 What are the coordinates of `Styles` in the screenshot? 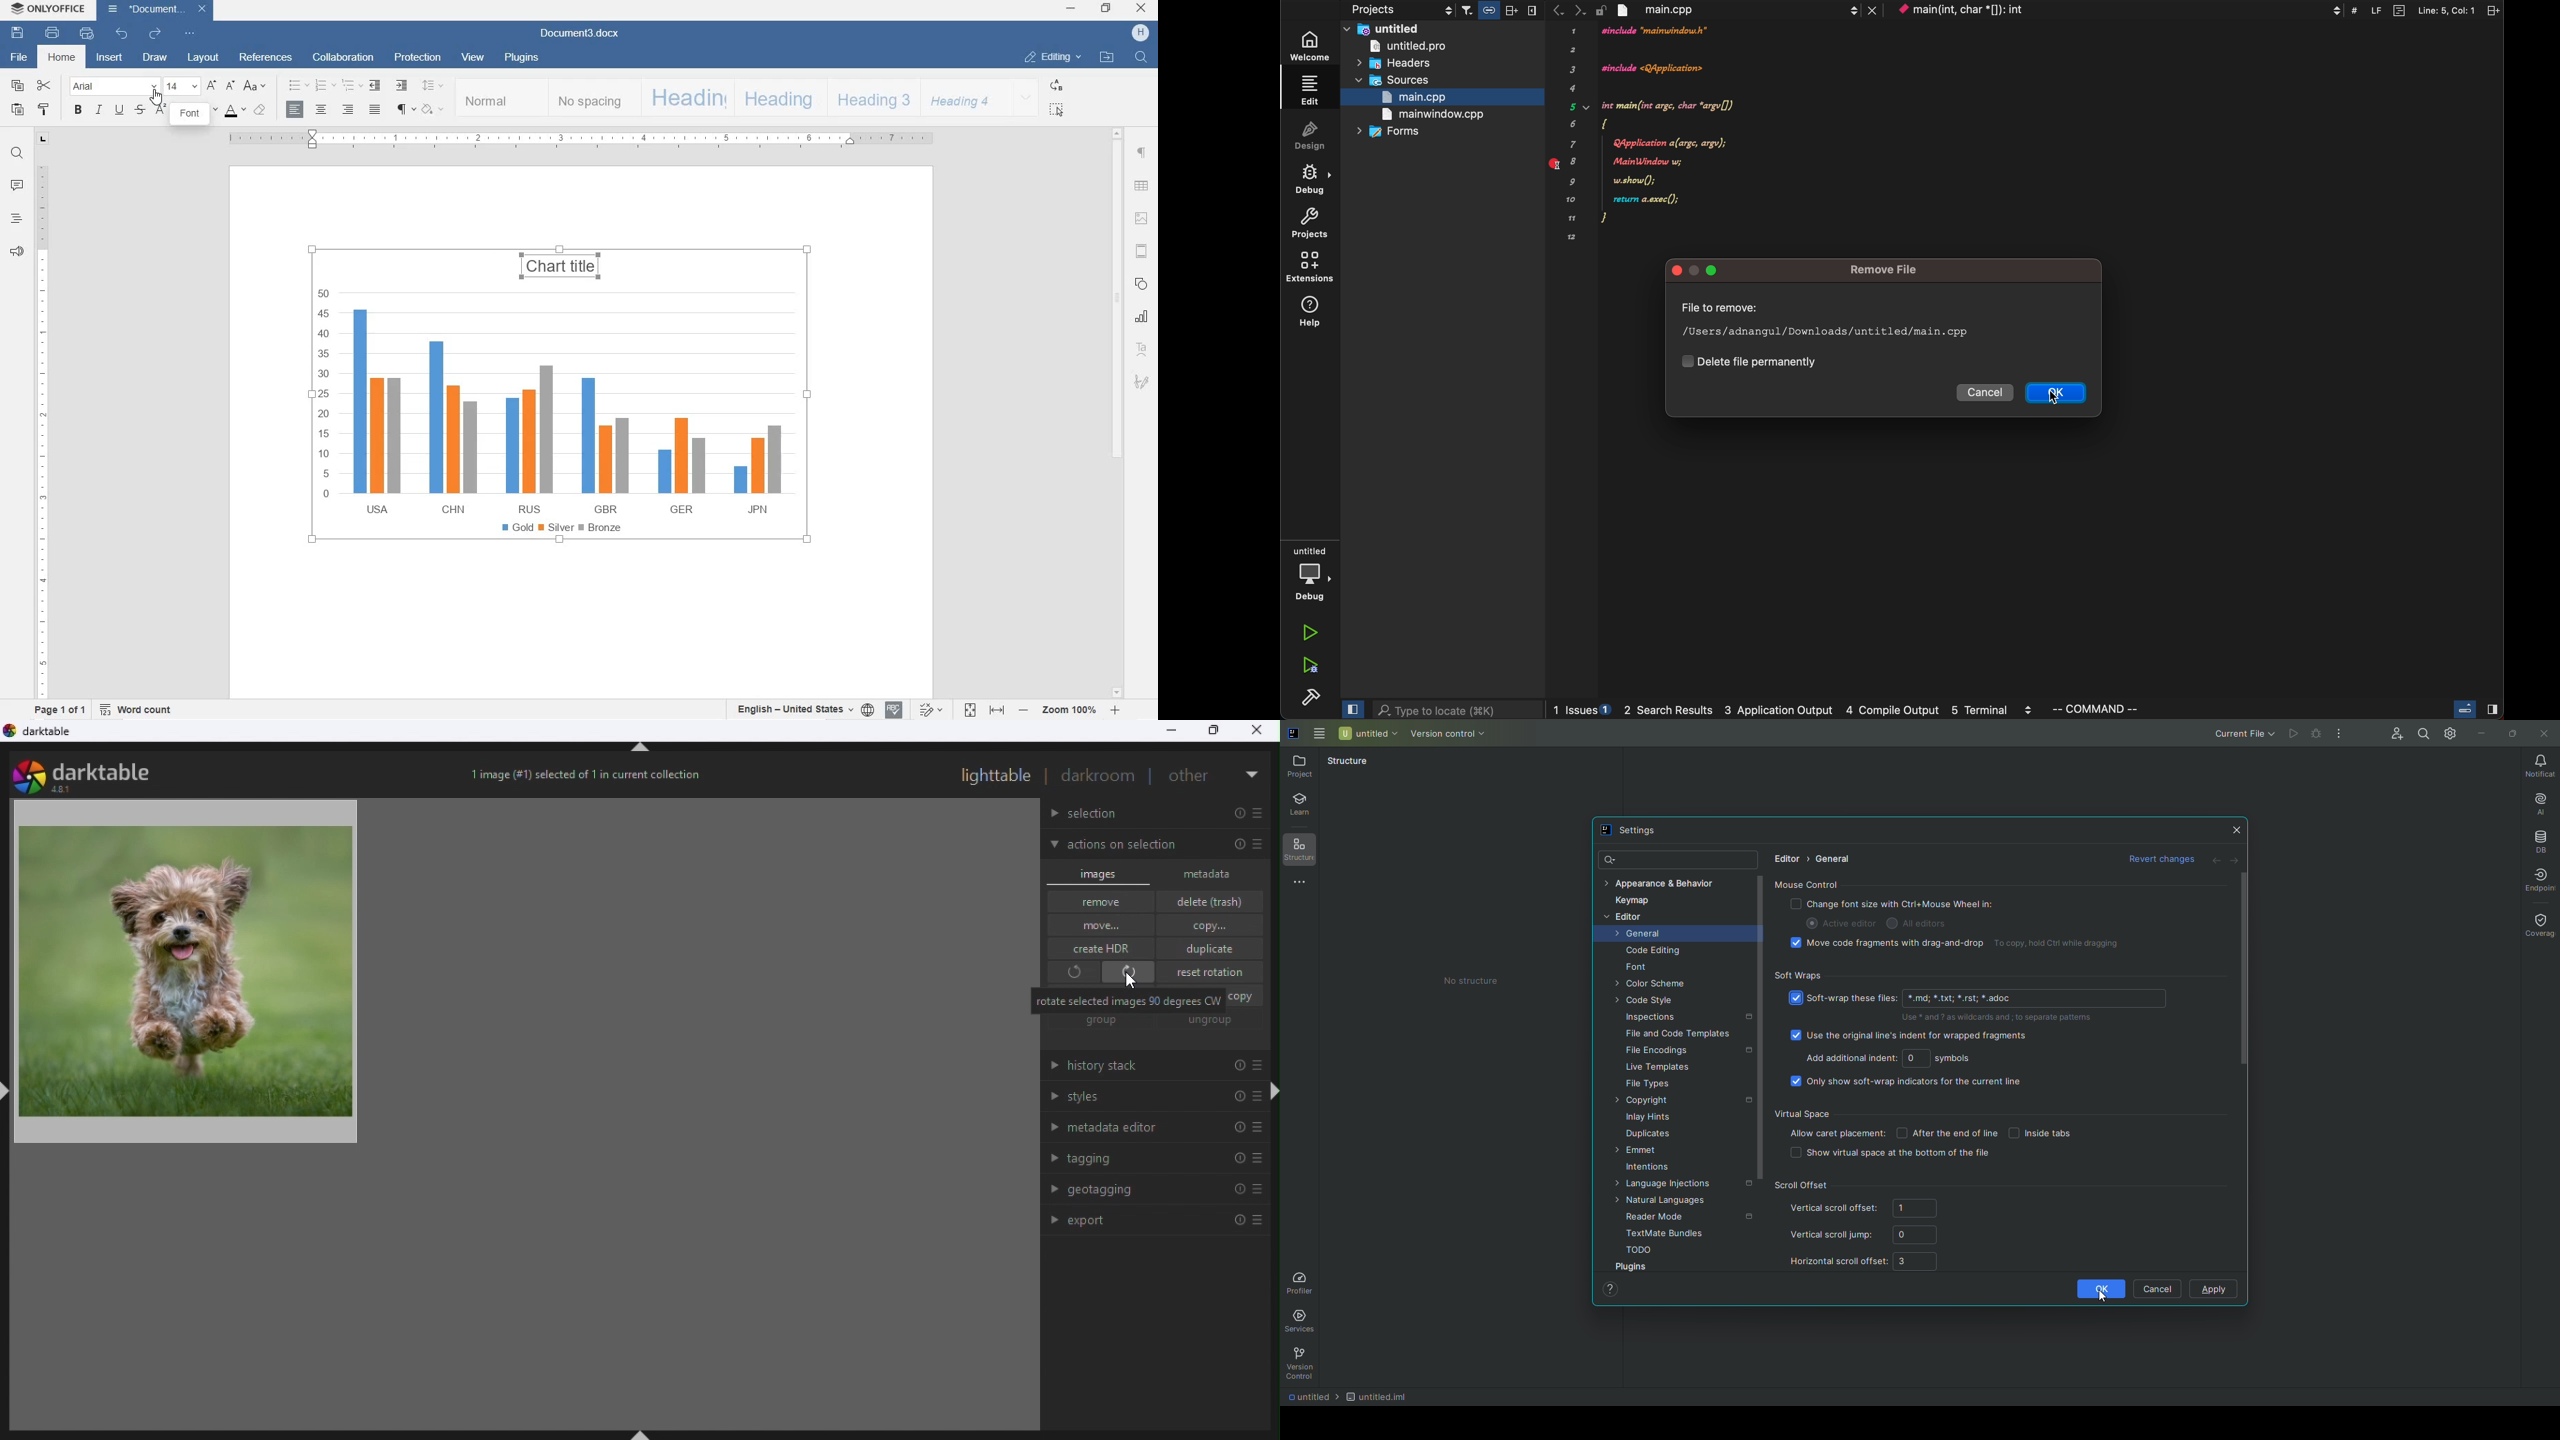 It's located at (1149, 1099).